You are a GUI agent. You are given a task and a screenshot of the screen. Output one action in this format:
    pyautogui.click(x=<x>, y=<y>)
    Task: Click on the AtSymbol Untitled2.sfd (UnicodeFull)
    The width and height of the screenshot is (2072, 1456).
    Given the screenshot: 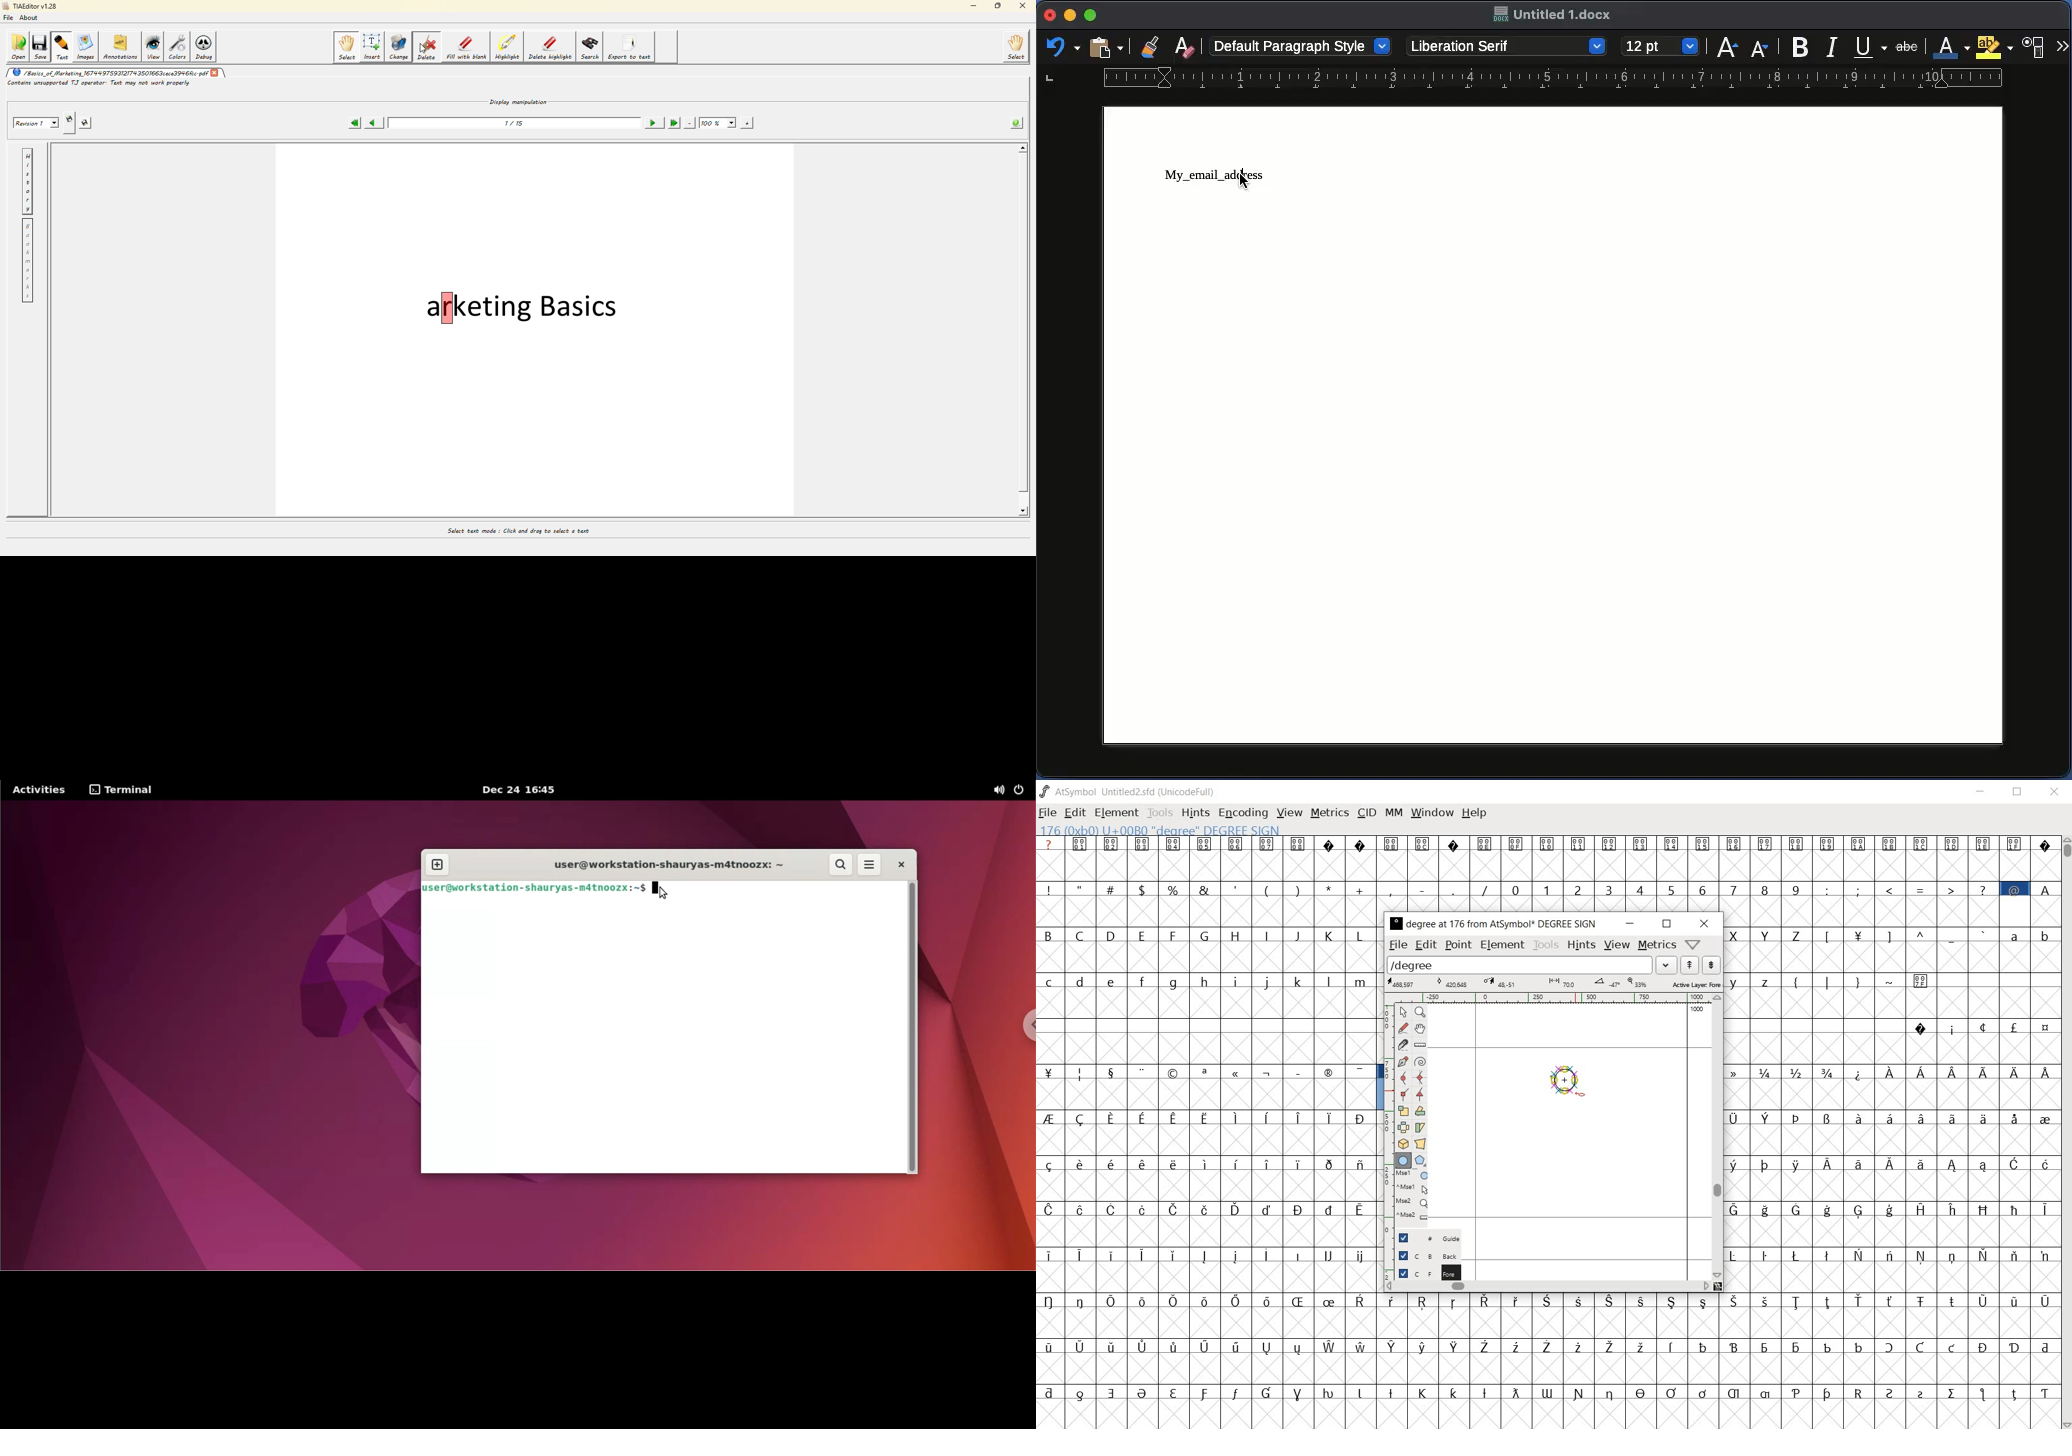 What is the action you would take?
    pyautogui.click(x=1130, y=791)
    